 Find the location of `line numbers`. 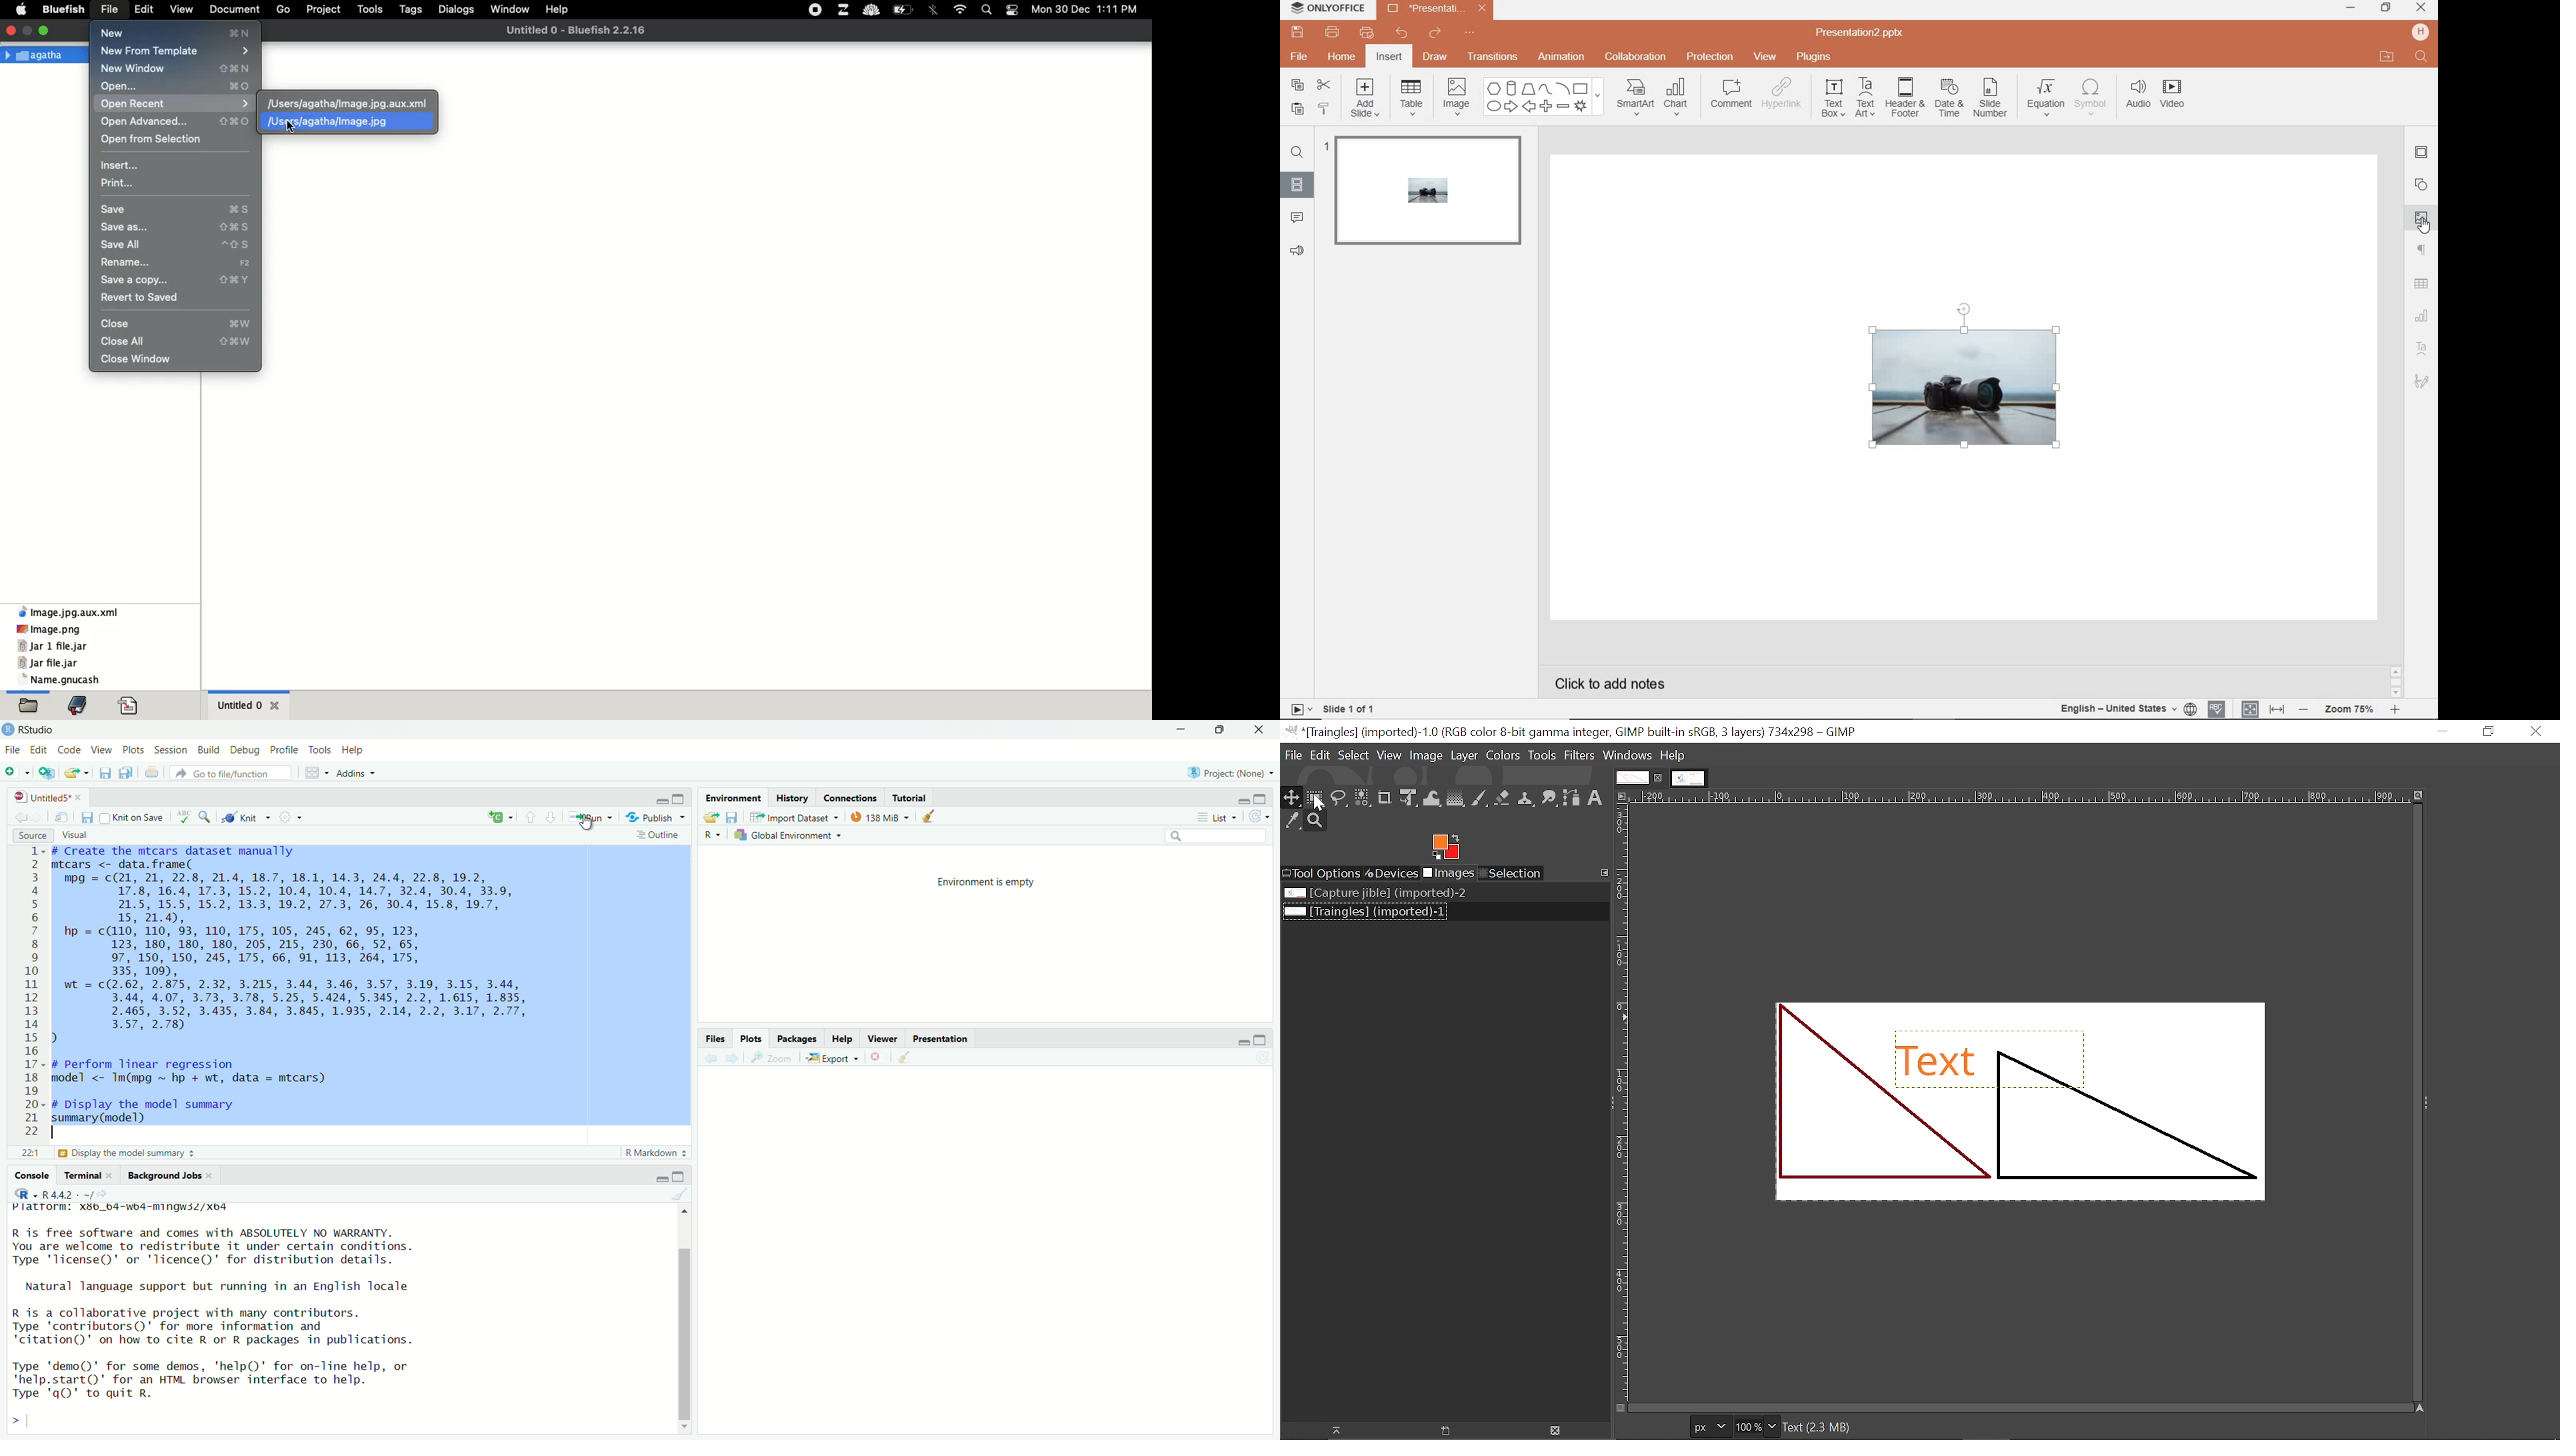

line numbers is located at coordinates (33, 992).